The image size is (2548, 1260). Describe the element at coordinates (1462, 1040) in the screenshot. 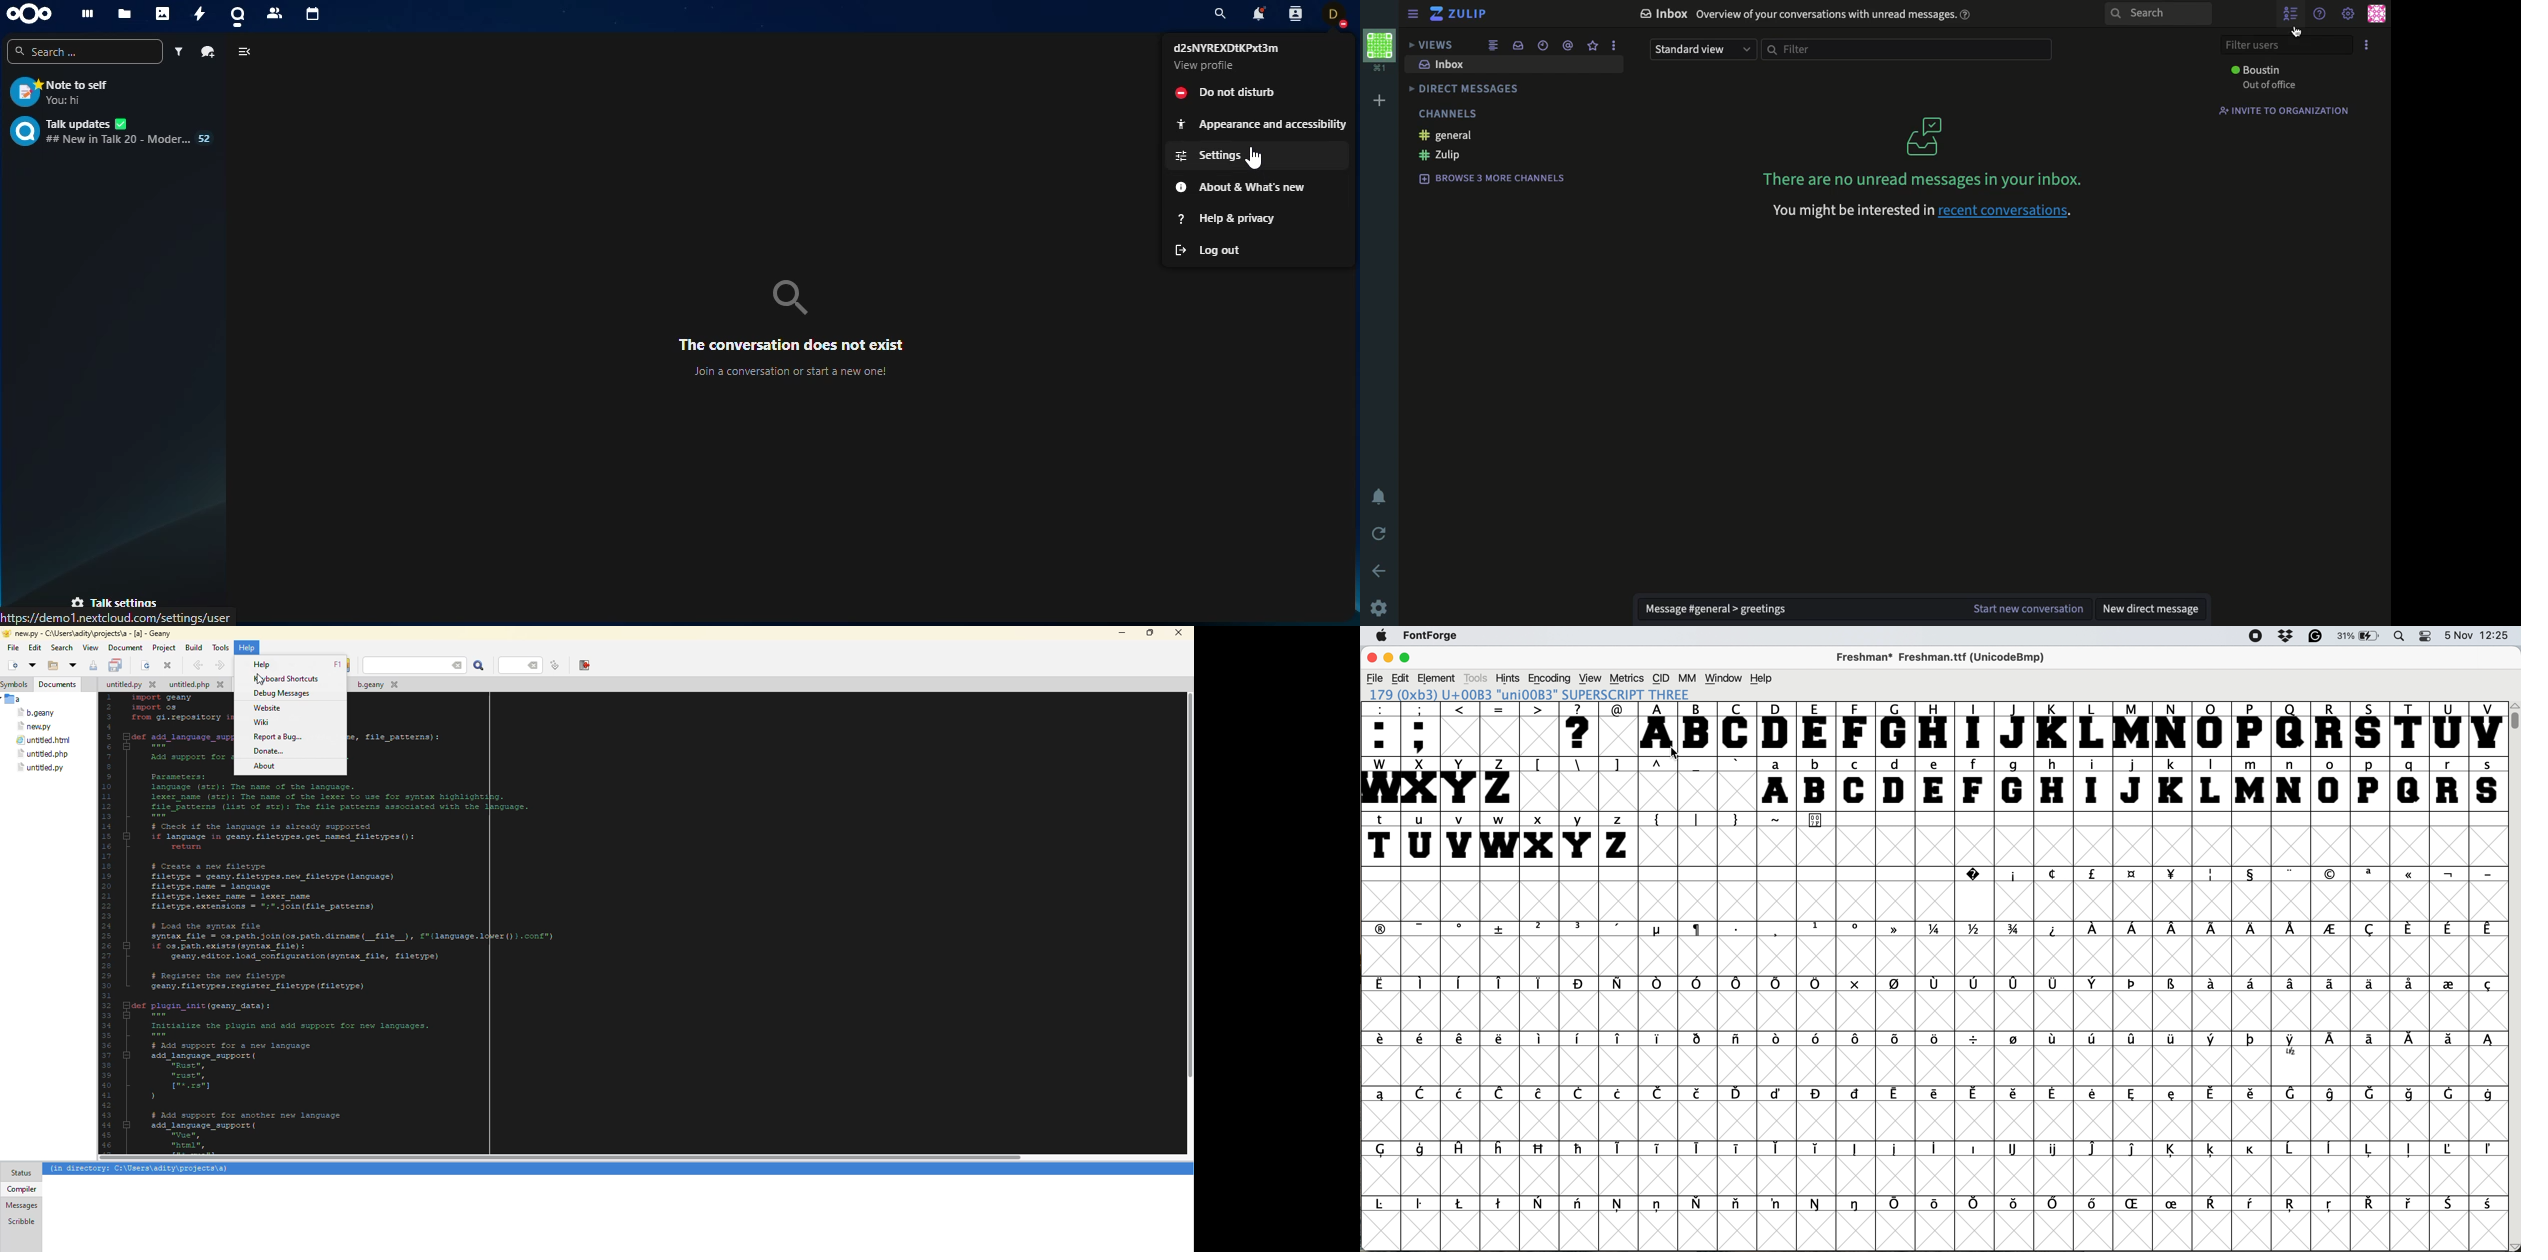

I see `symbol` at that location.